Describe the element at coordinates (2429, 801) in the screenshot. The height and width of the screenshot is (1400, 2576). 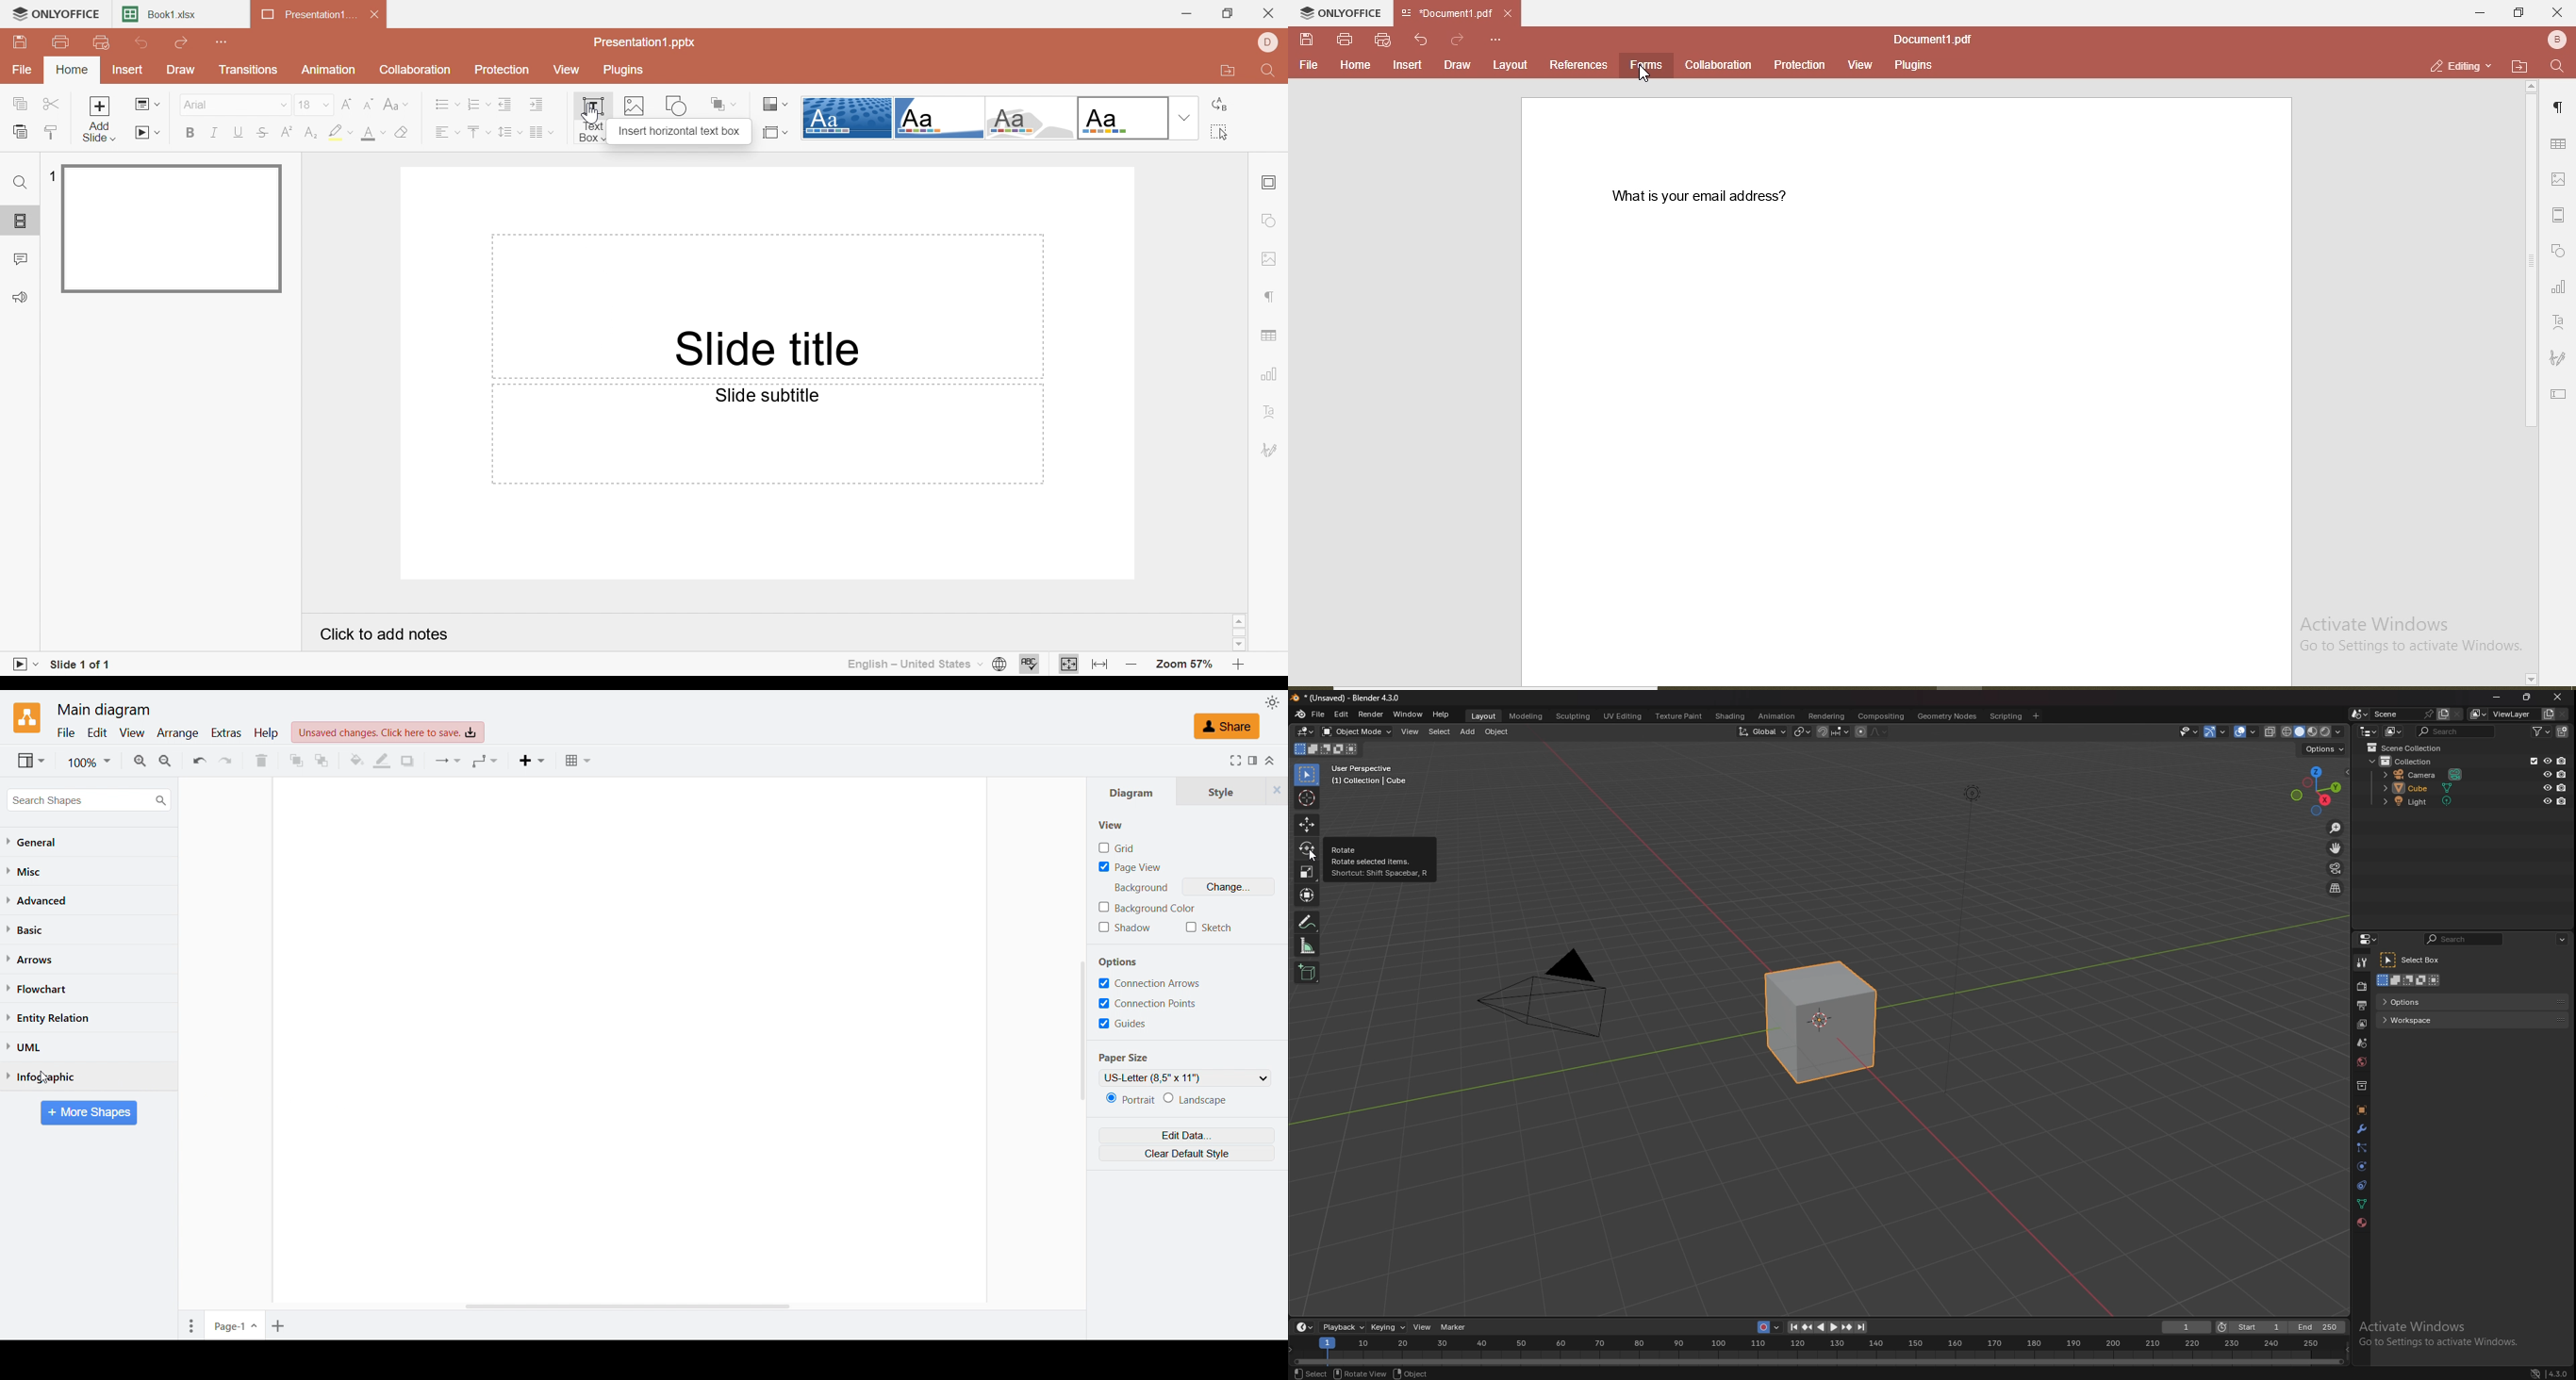
I see `light` at that location.